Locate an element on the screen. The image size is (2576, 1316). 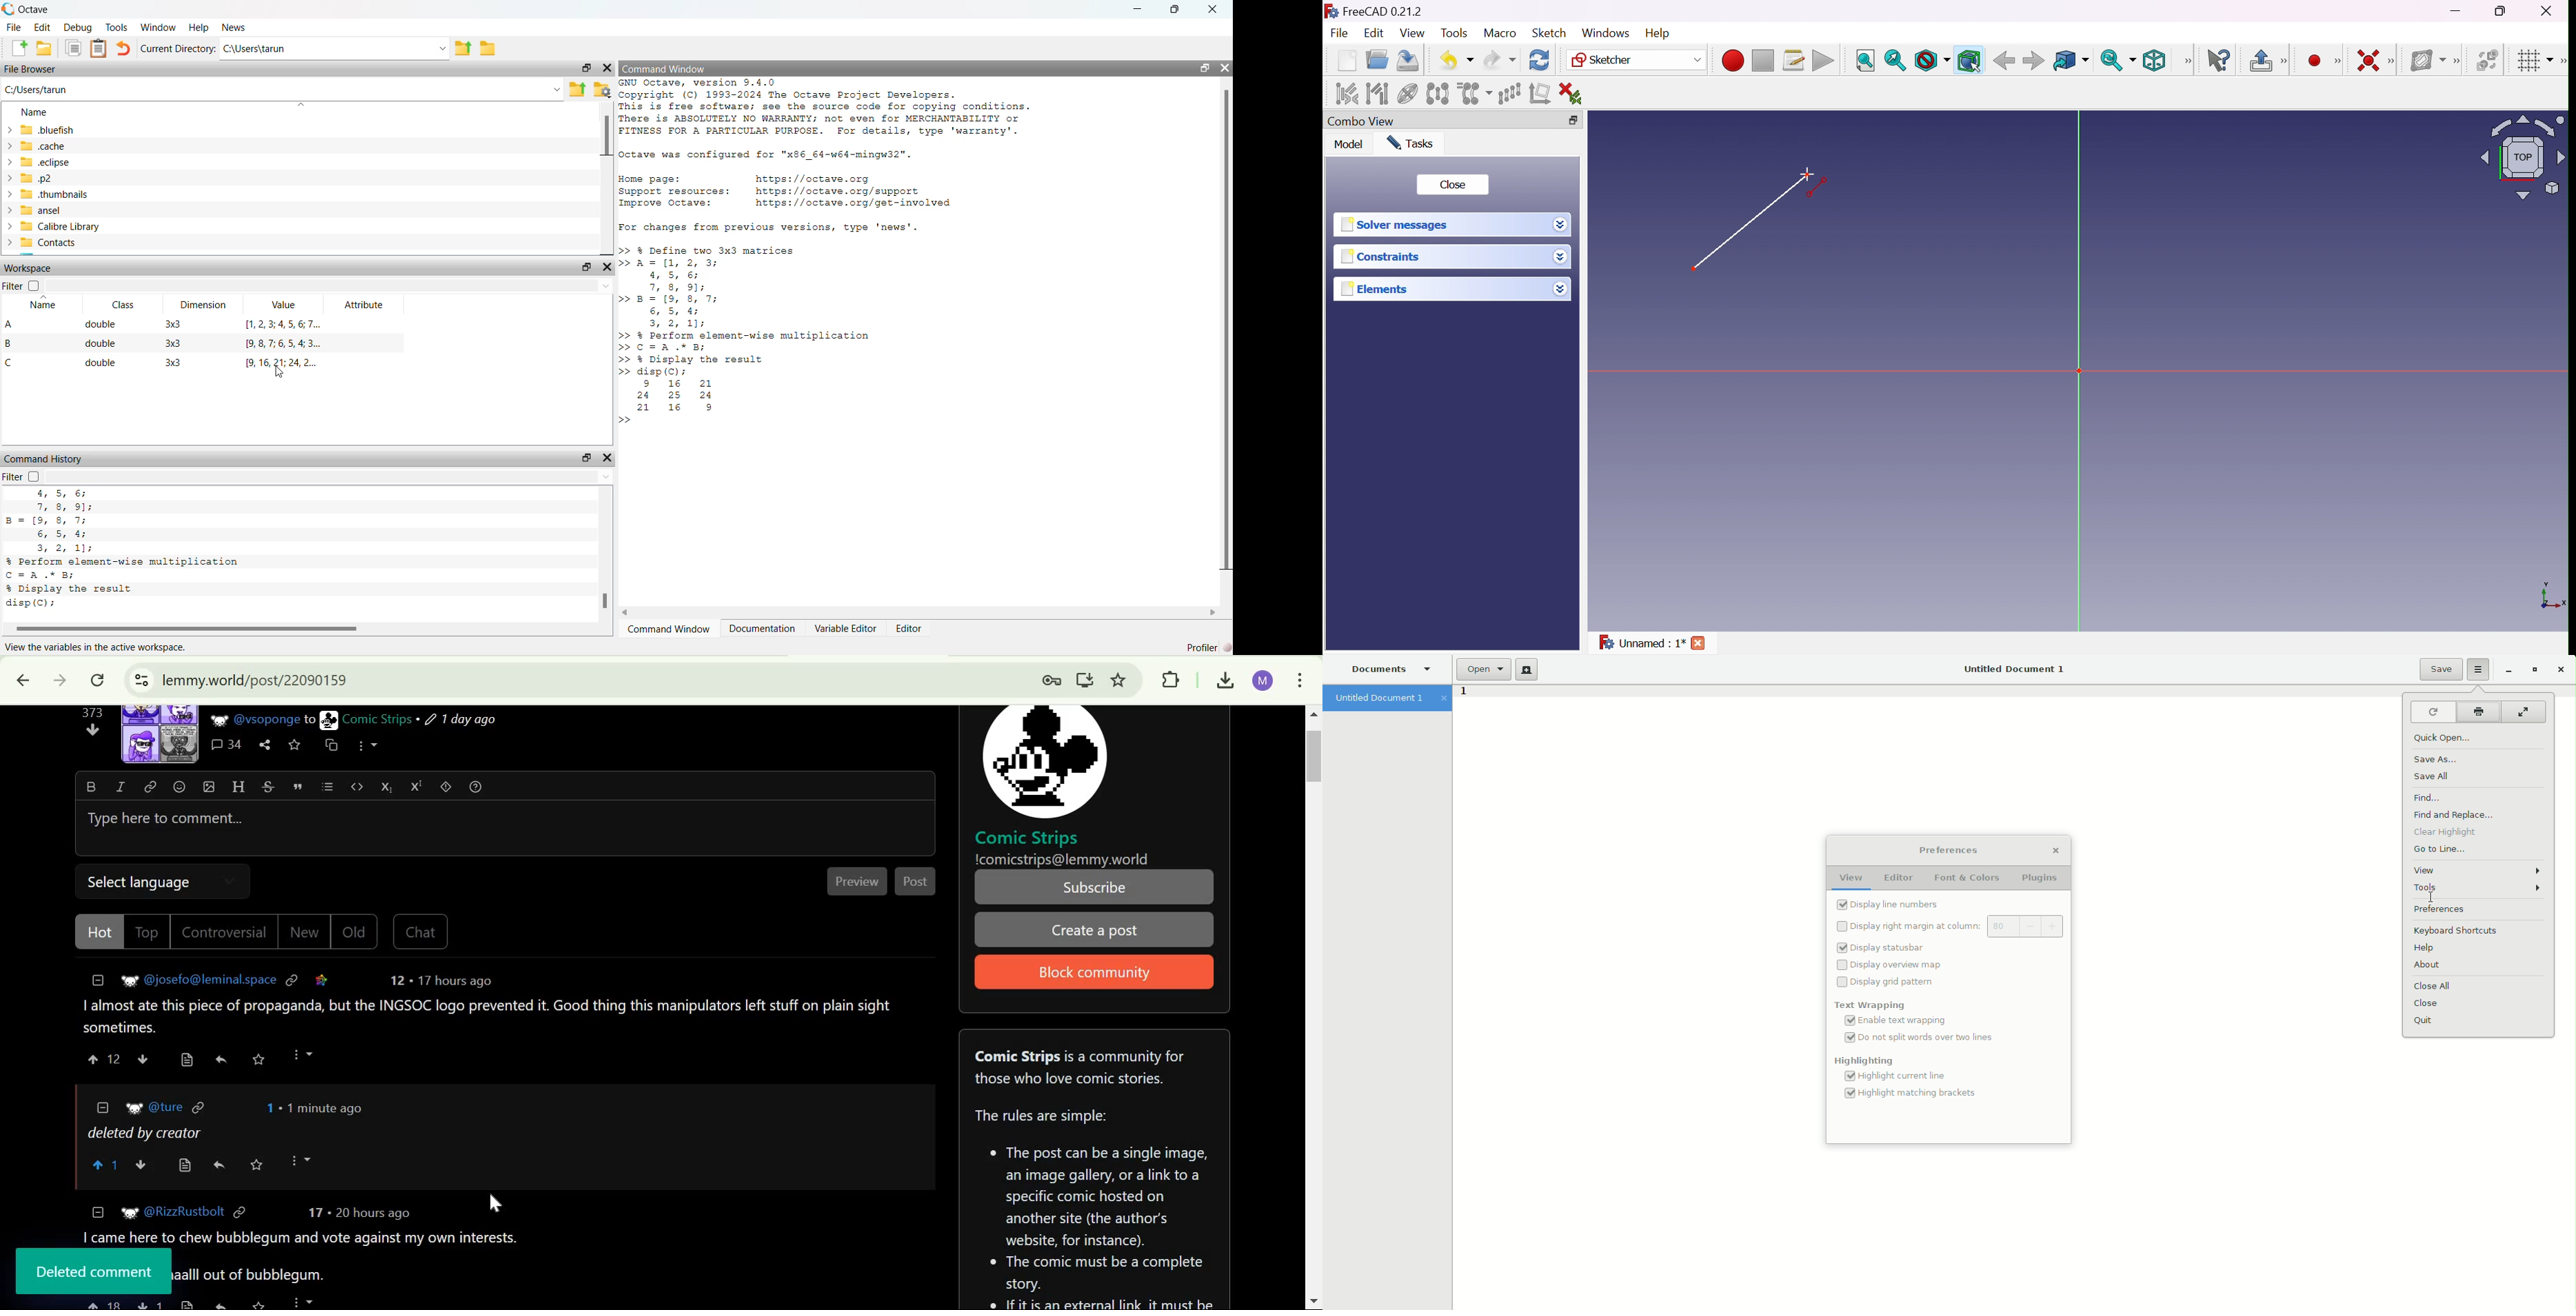
Text wrapping is located at coordinates (1868, 1004).